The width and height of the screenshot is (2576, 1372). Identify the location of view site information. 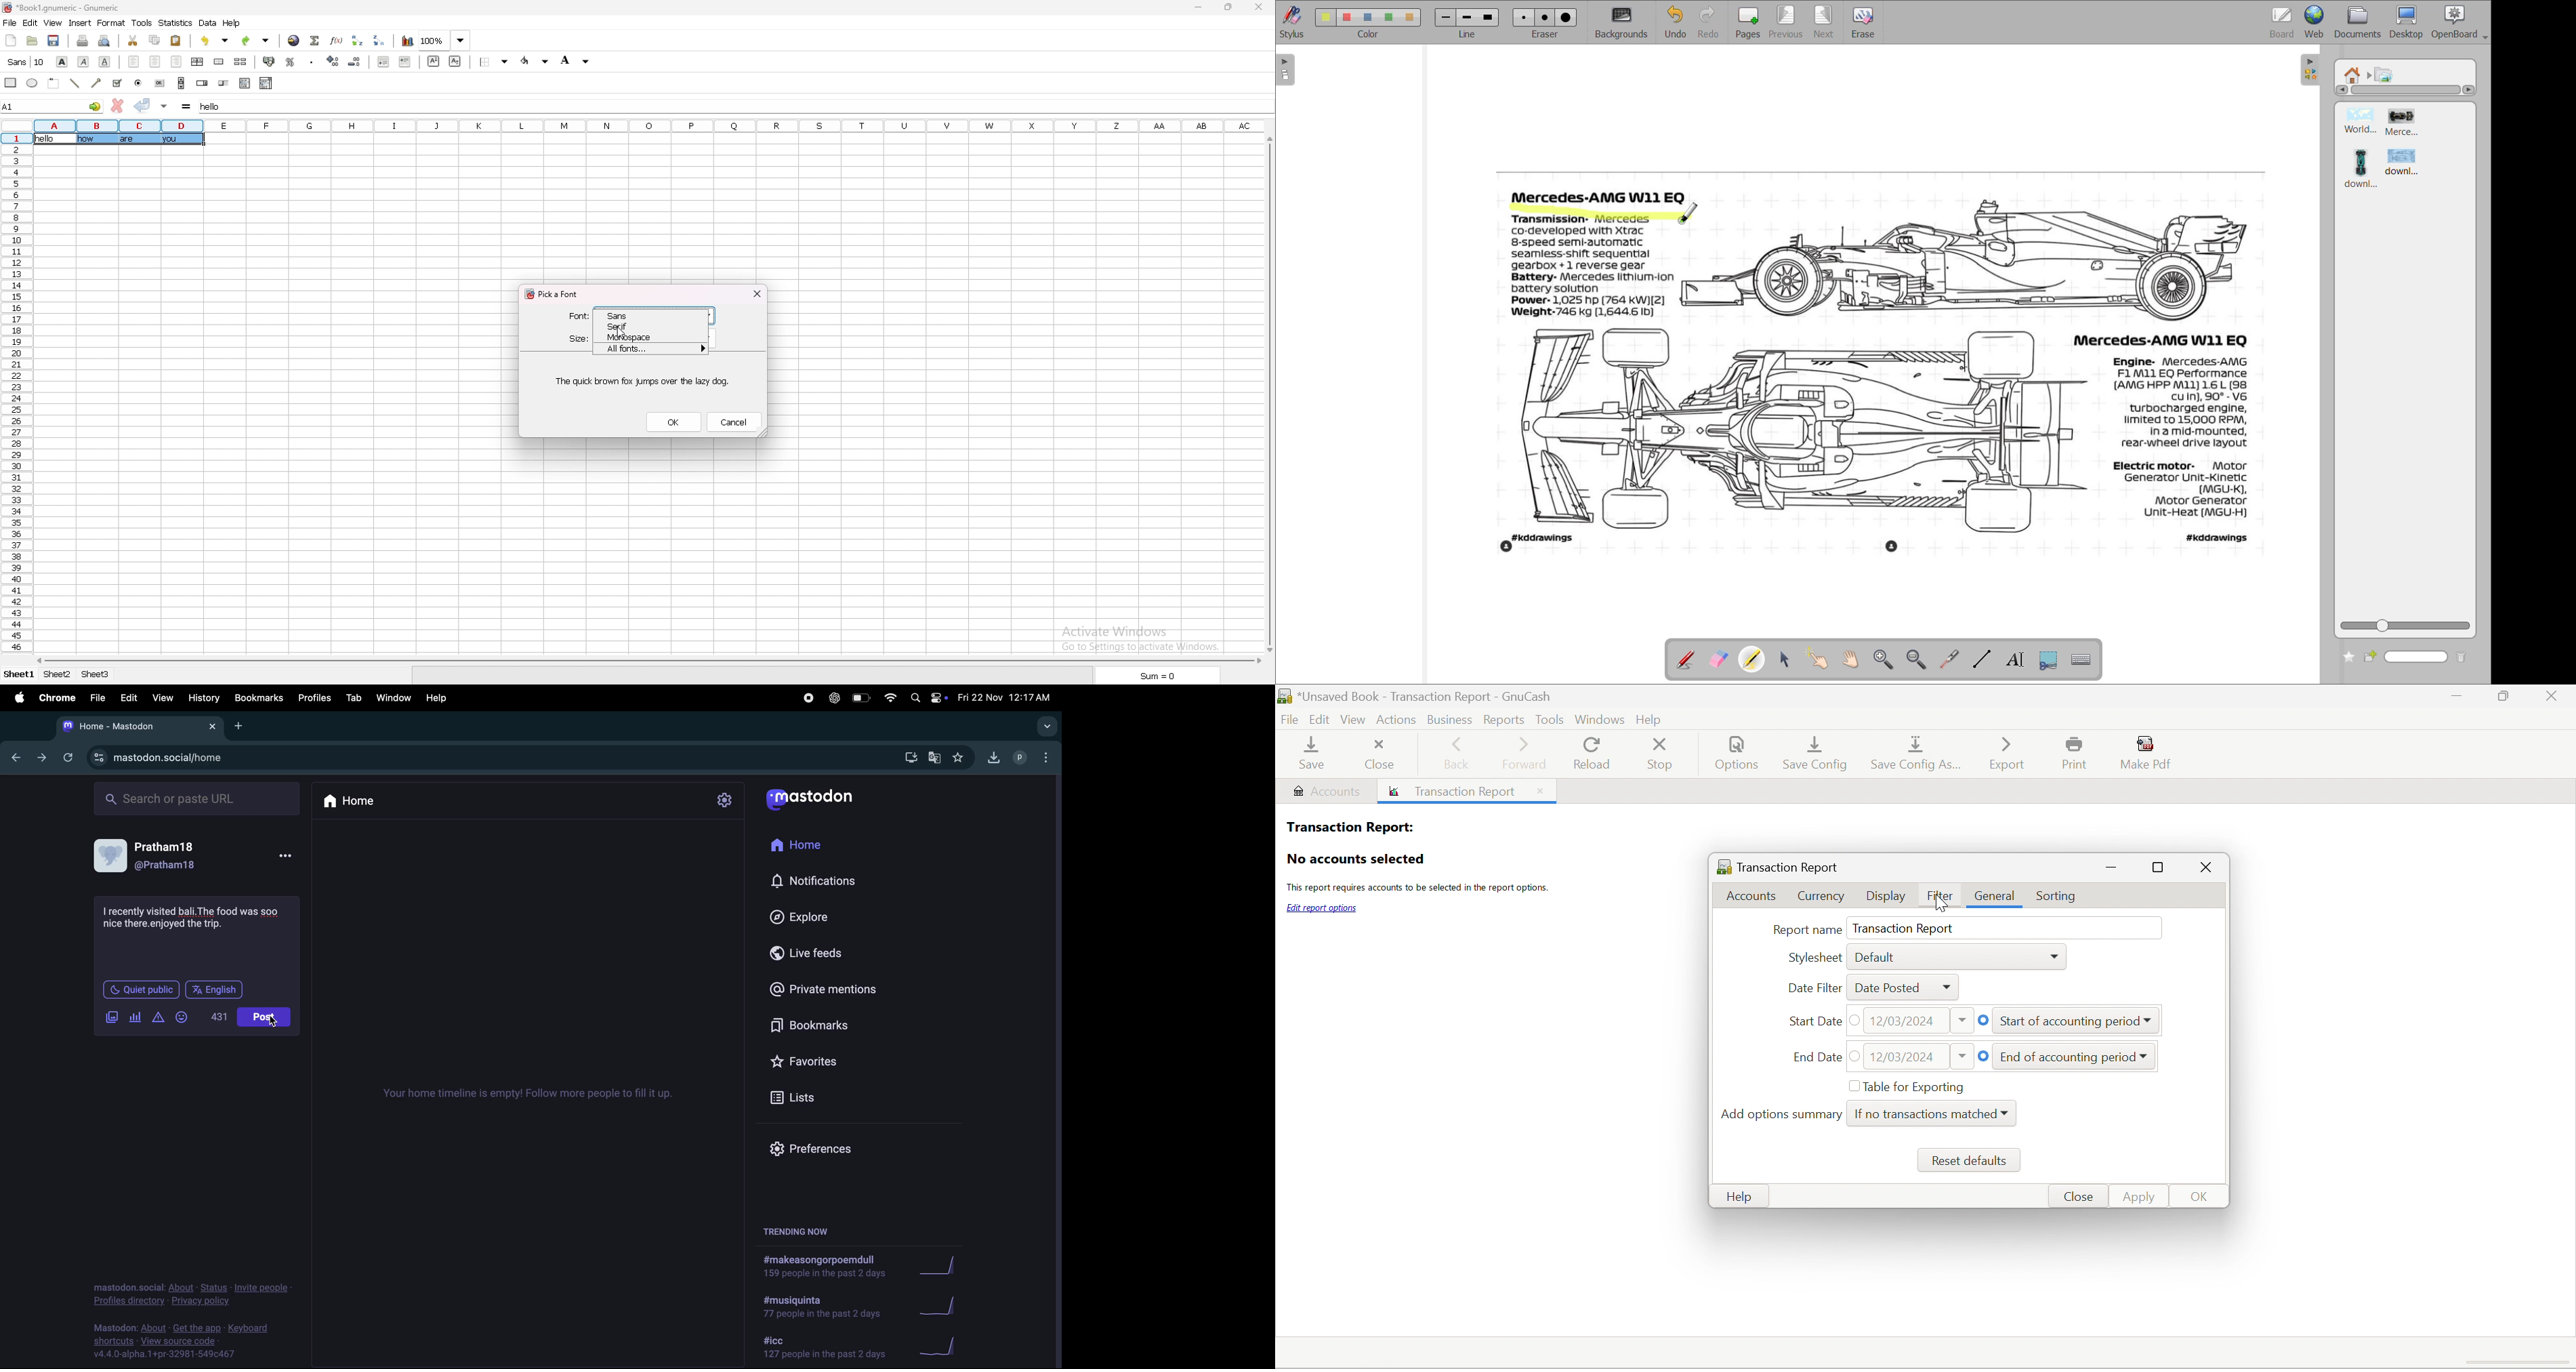
(96, 757).